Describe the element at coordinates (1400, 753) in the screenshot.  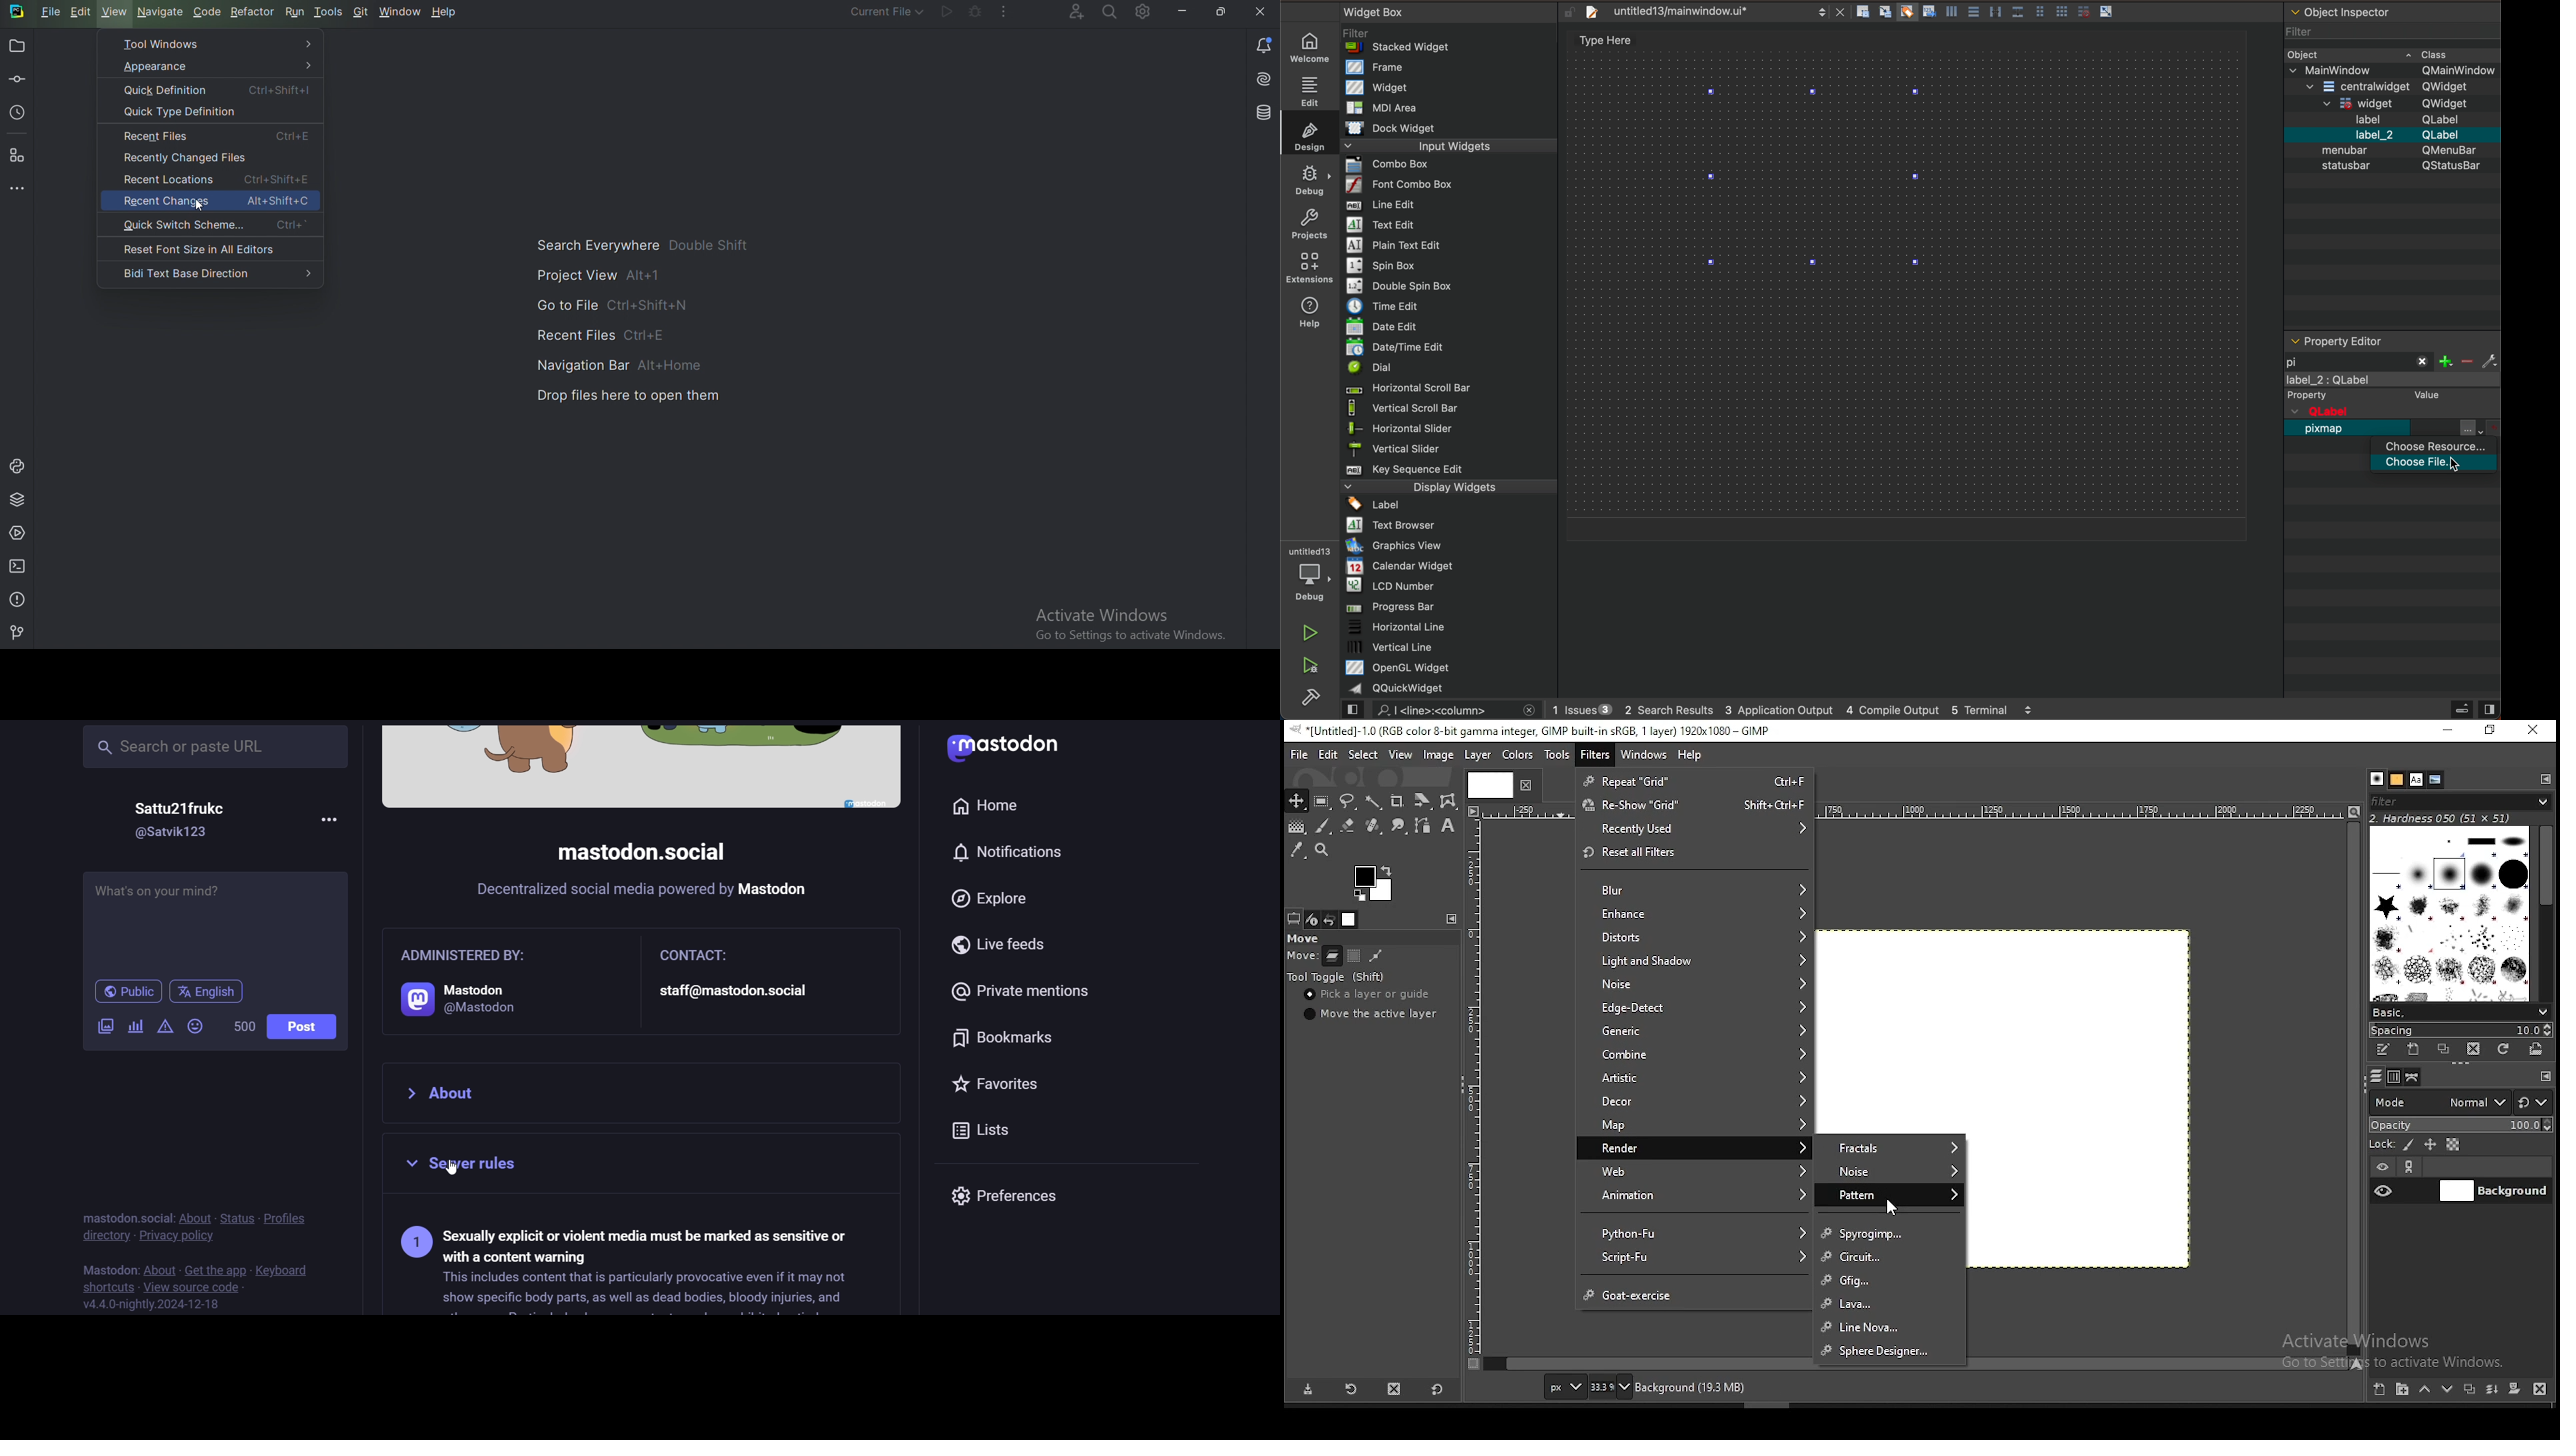
I see `view` at that location.